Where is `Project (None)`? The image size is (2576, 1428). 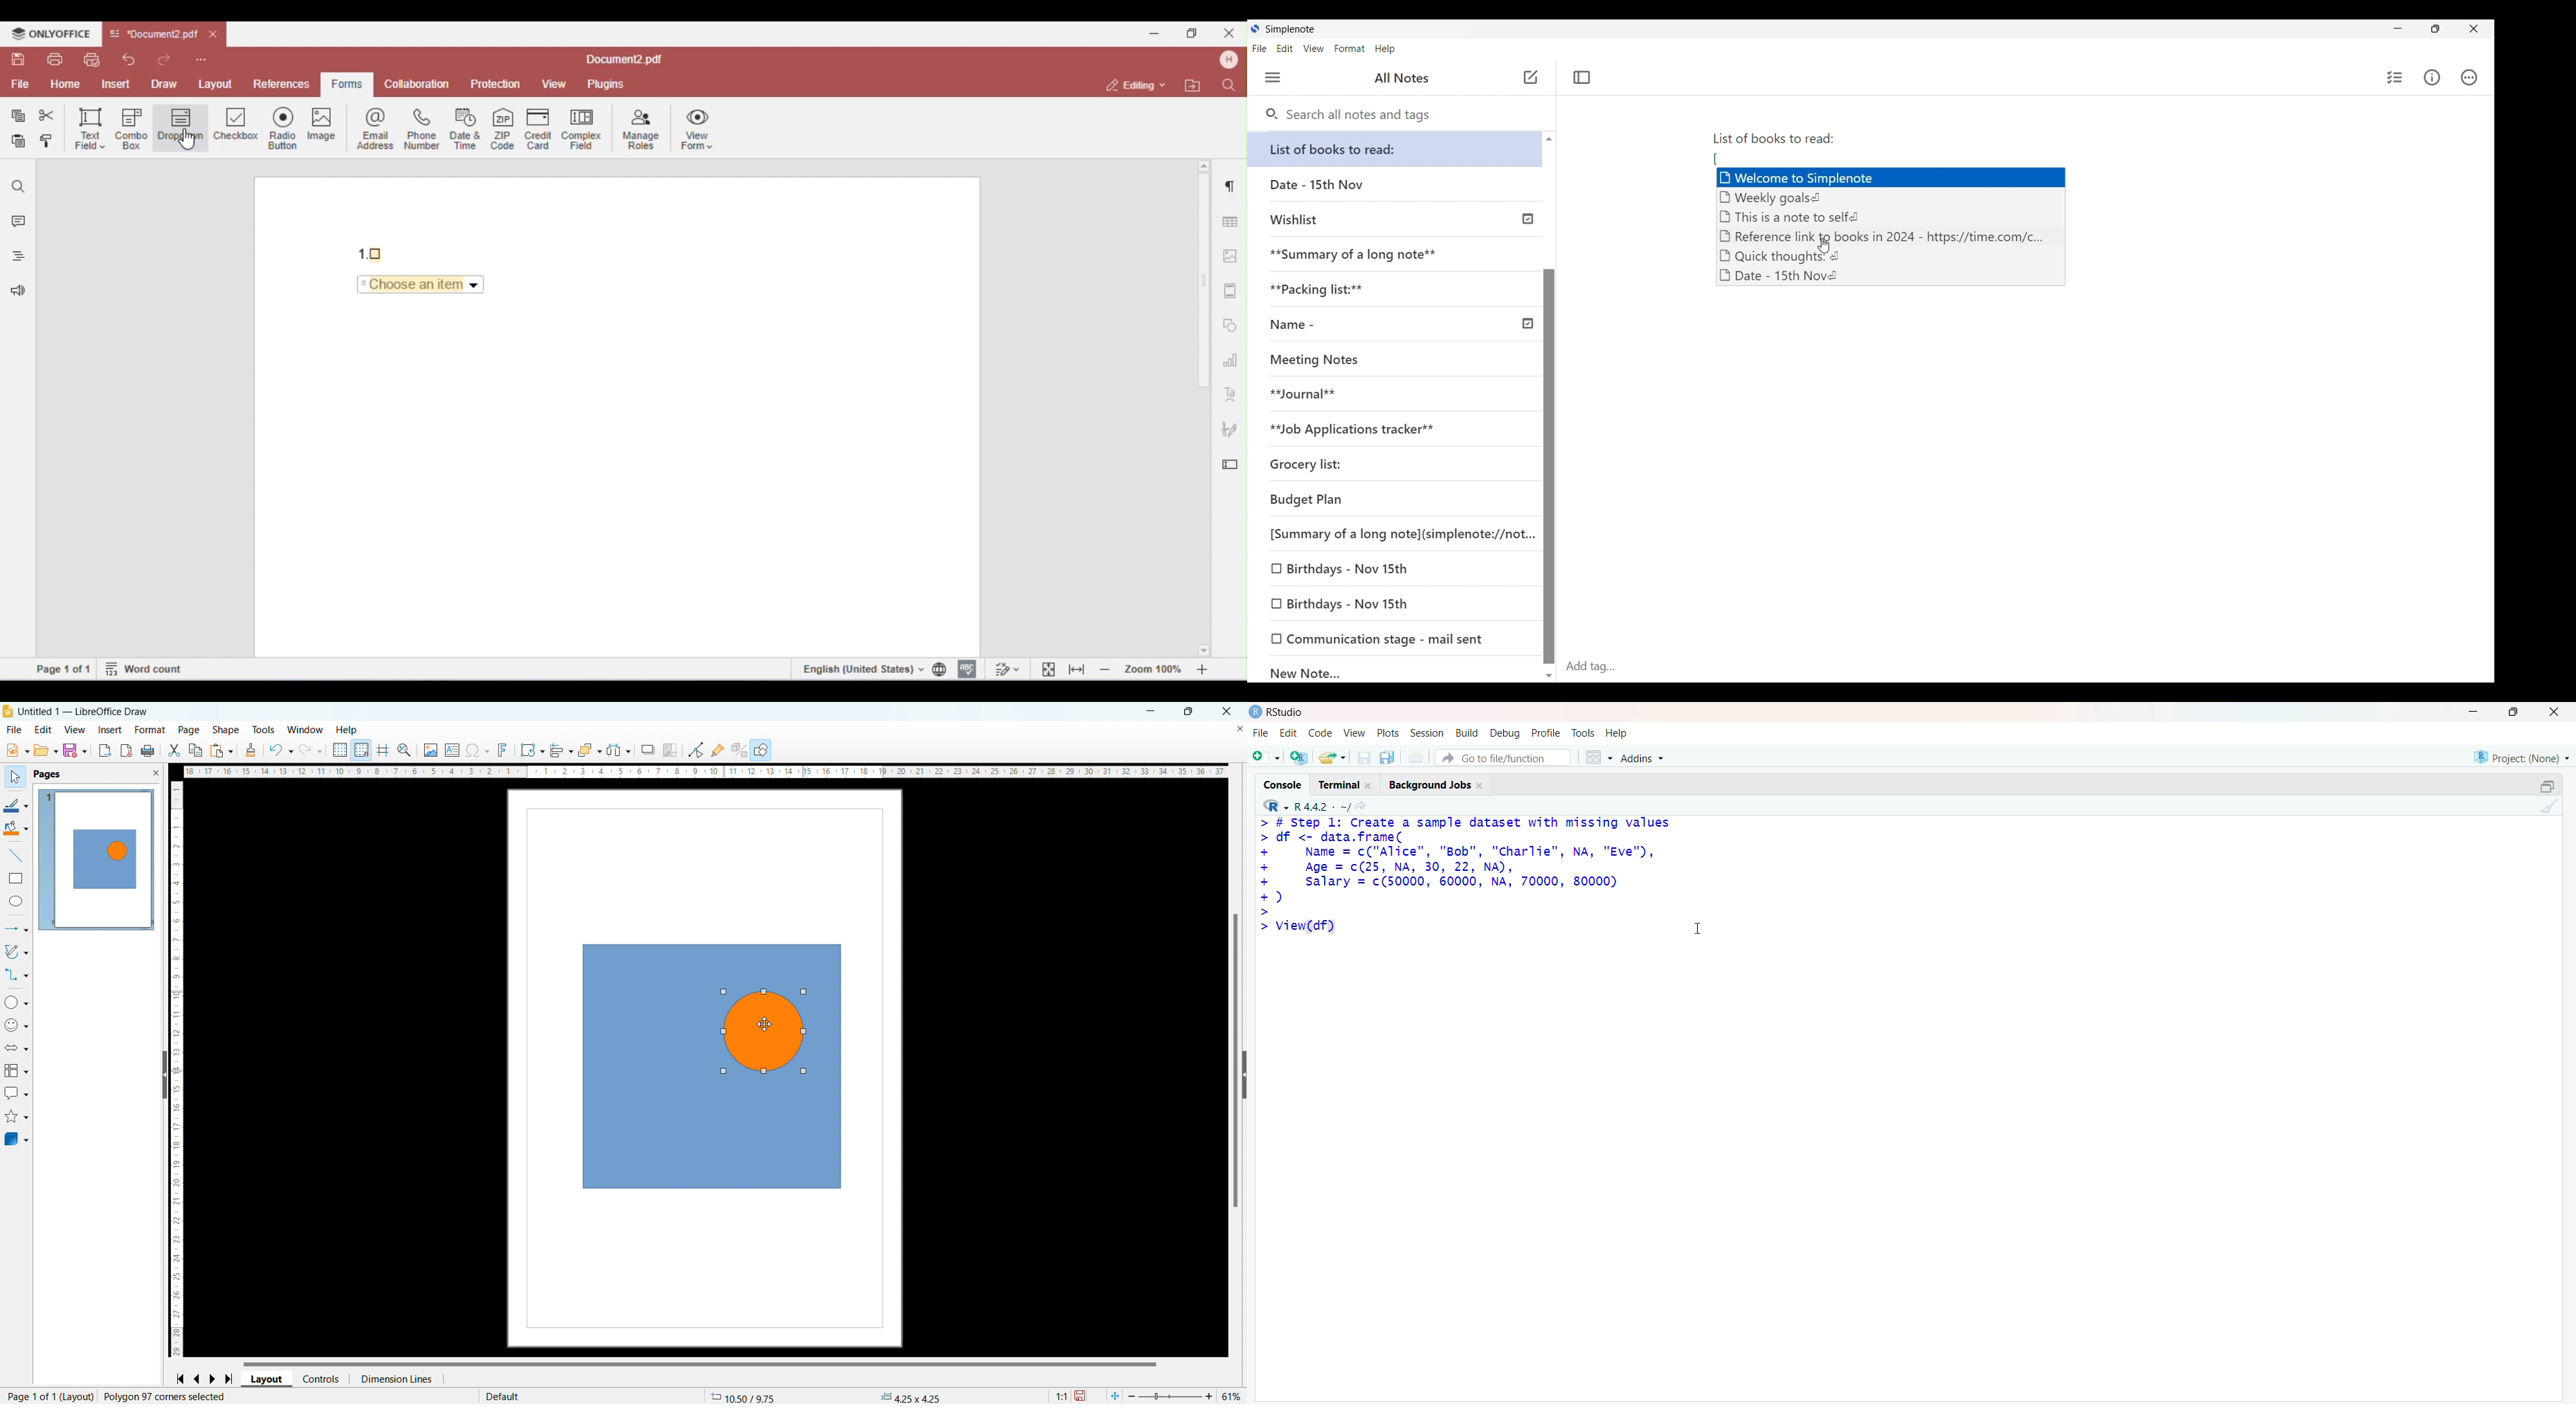 Project (None) is located at coordinates (2521, 757).